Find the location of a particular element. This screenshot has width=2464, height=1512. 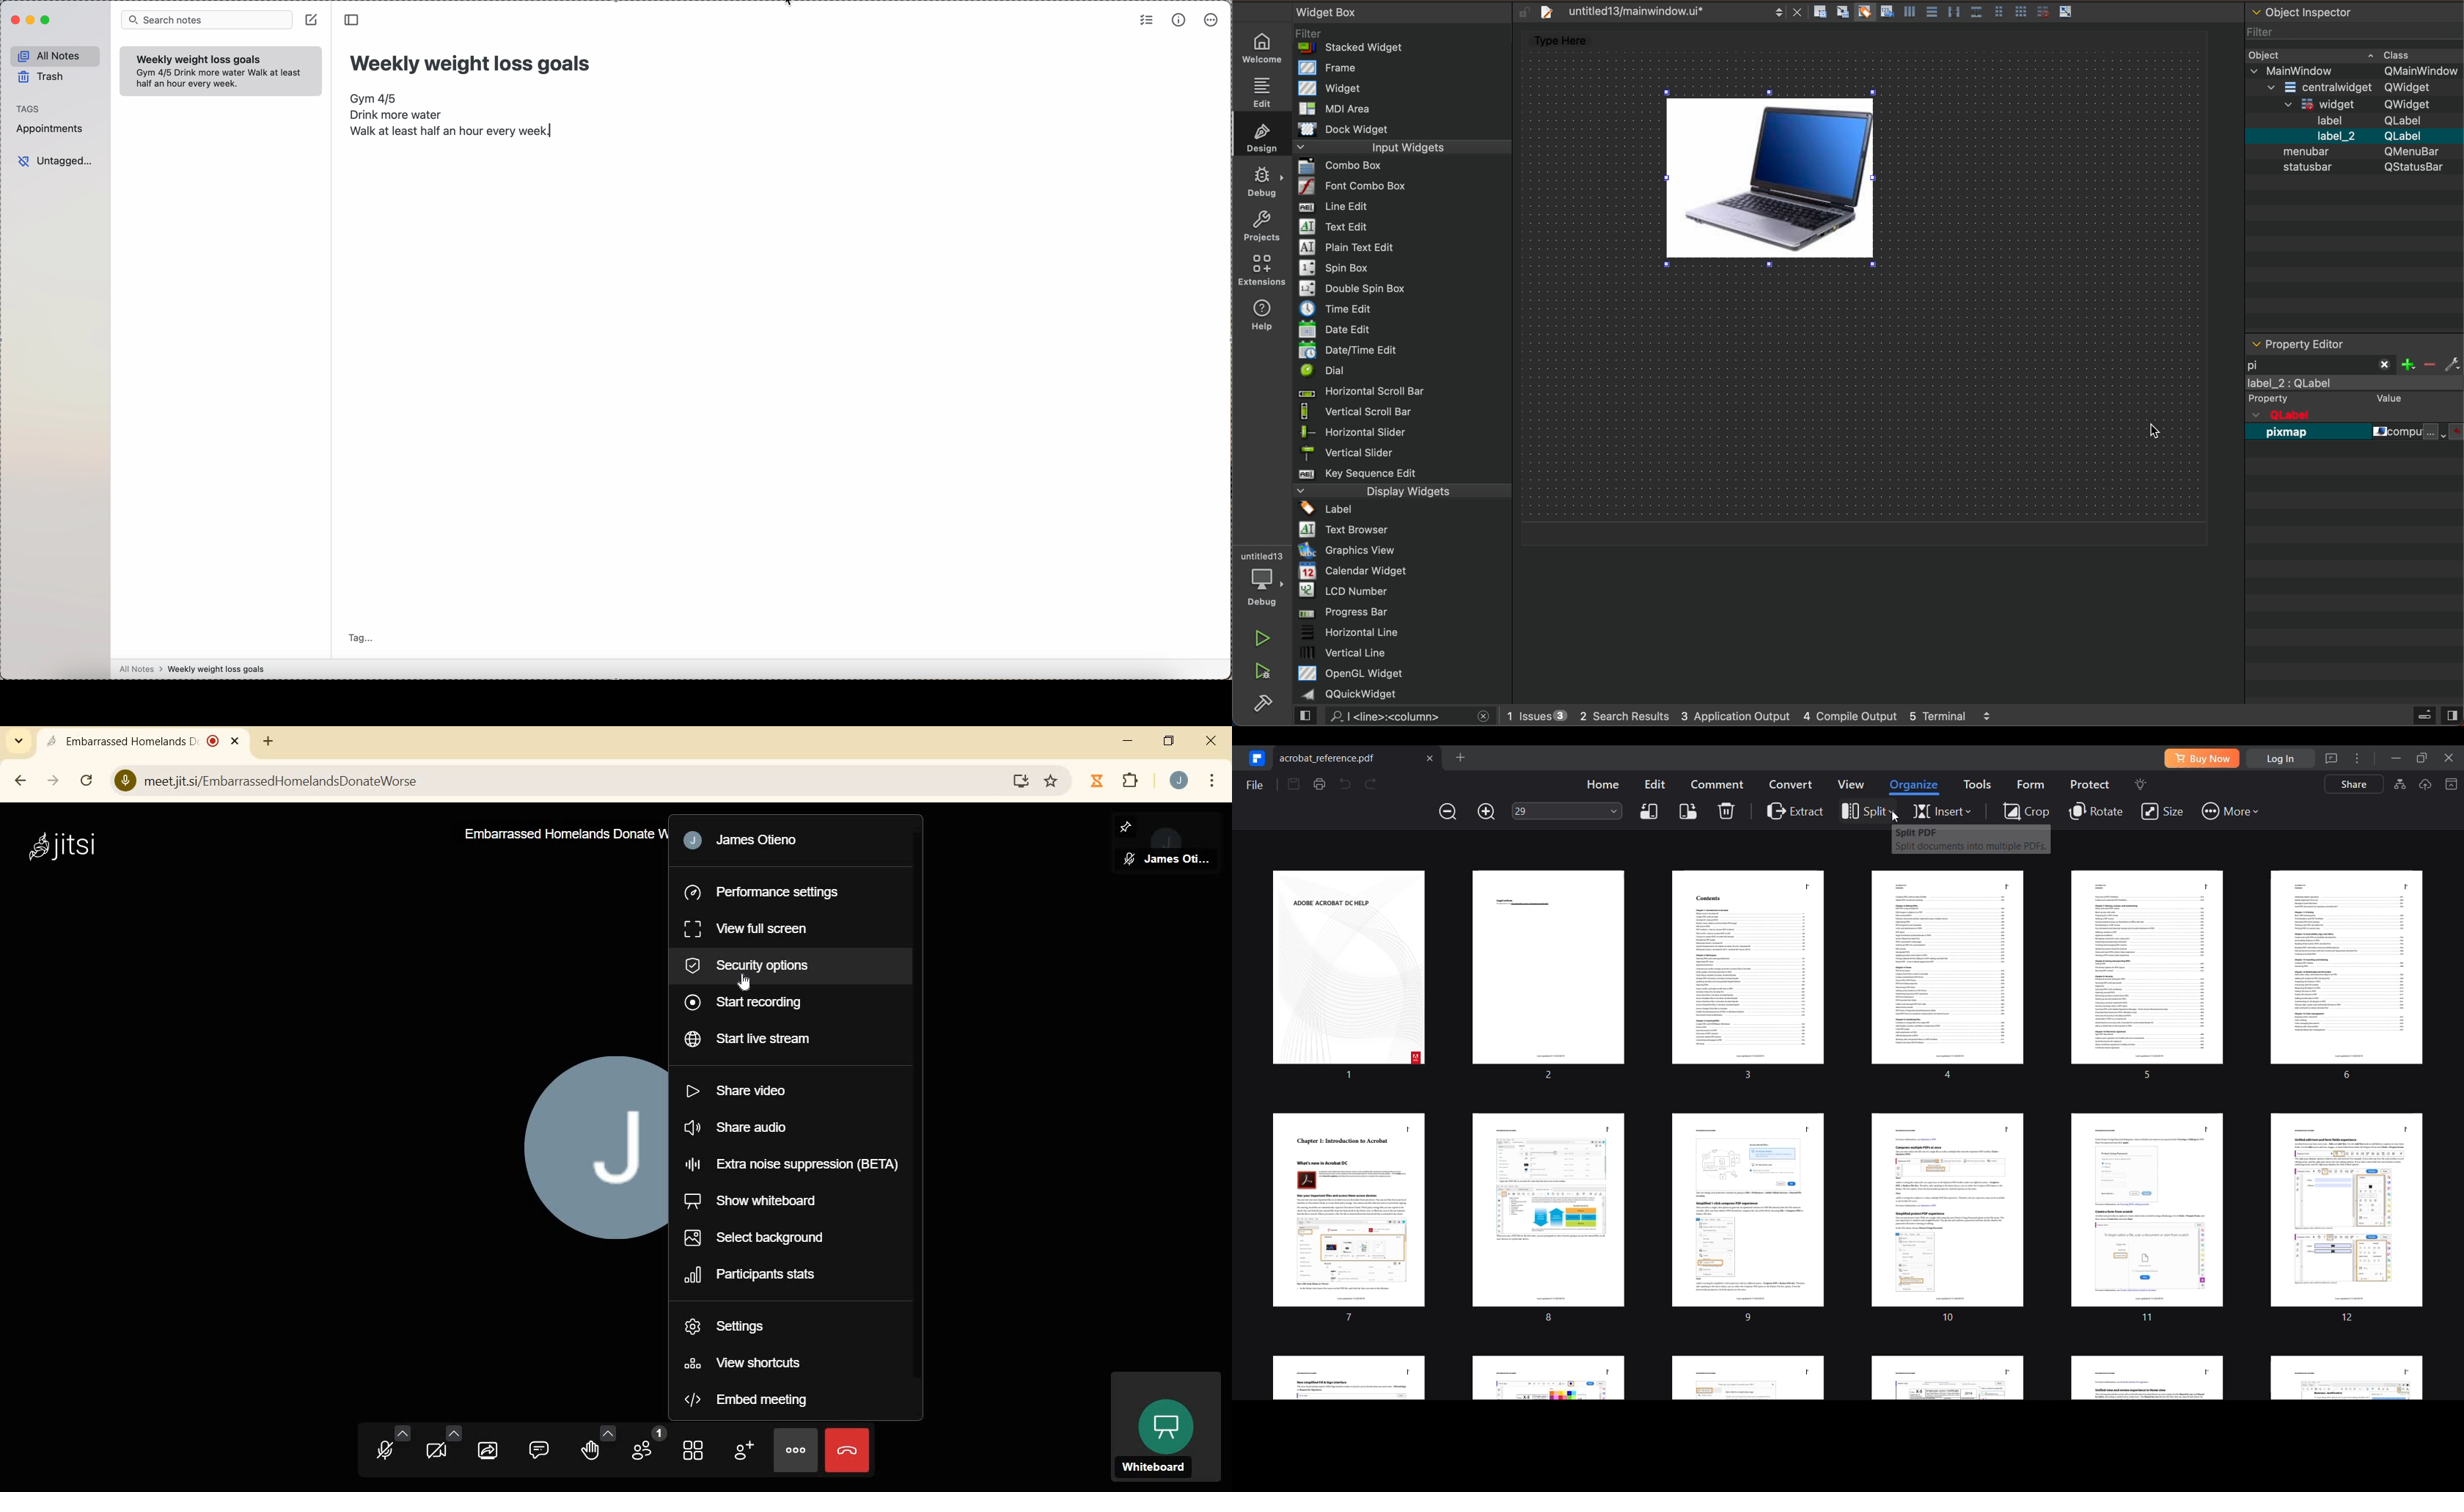

weekly weigth loss goals note is located at coordinates (199, 58).